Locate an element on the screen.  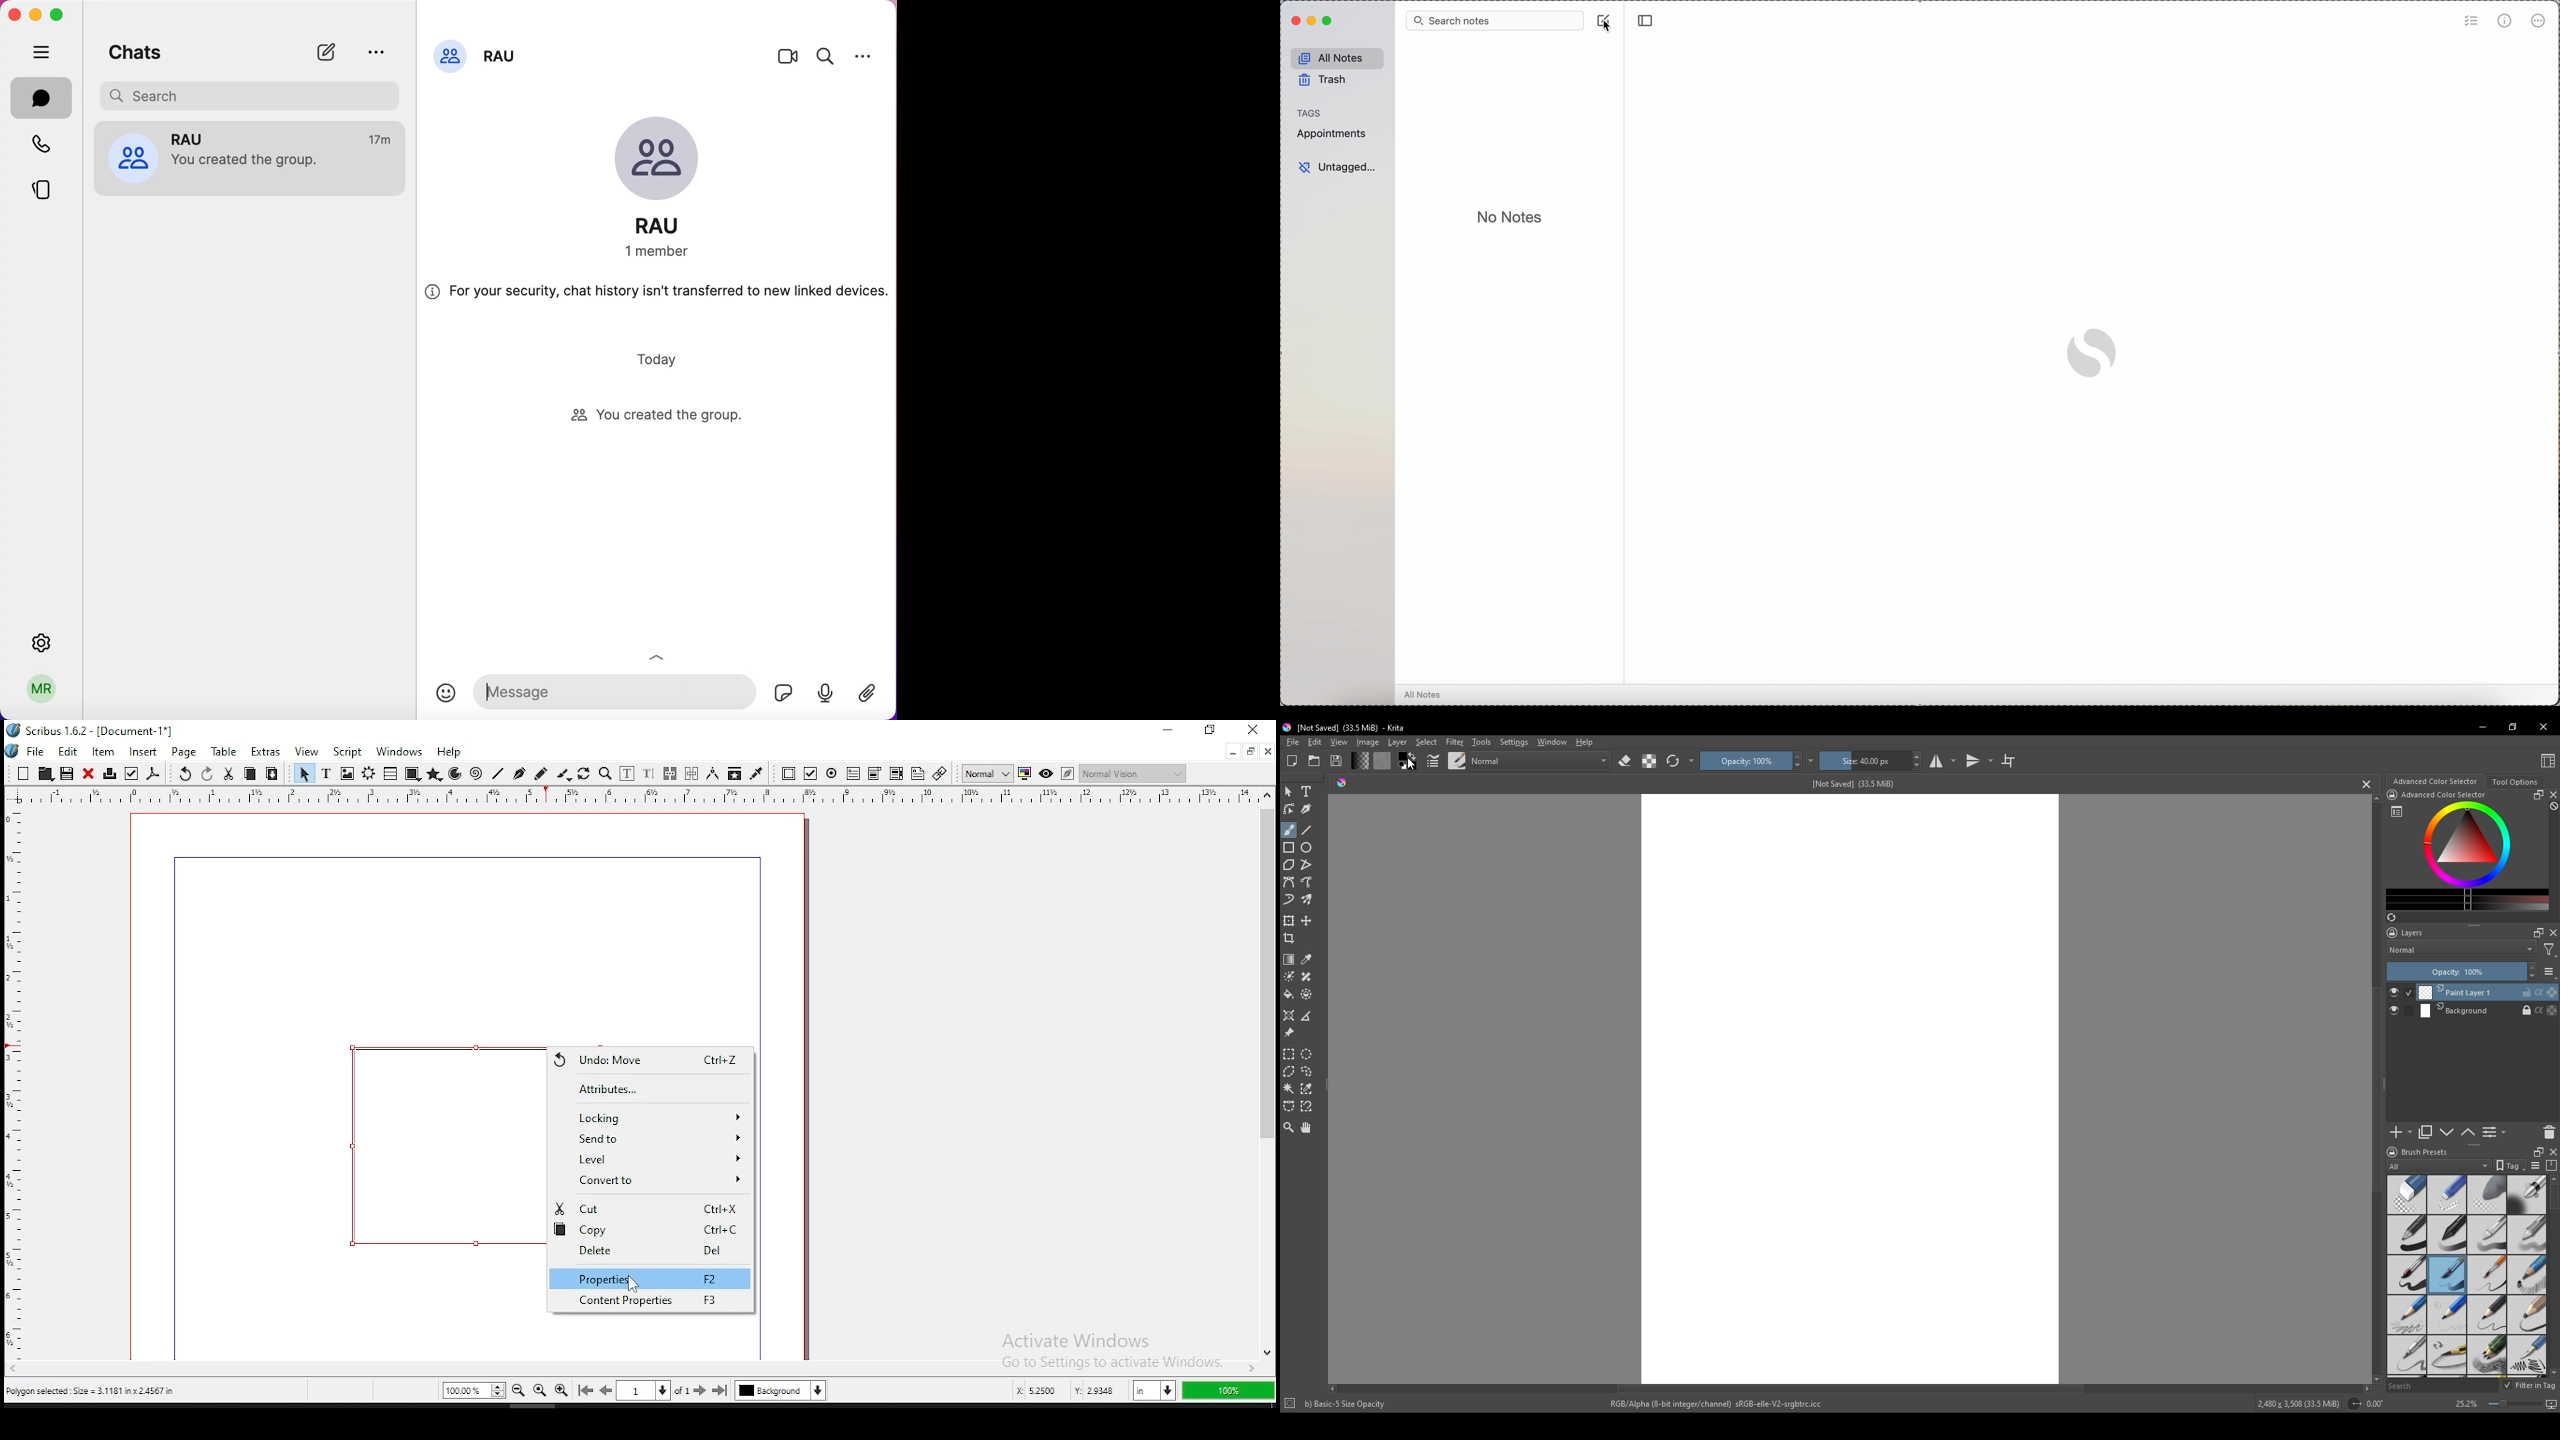
zoom out is located at coordinates (519, 1390).